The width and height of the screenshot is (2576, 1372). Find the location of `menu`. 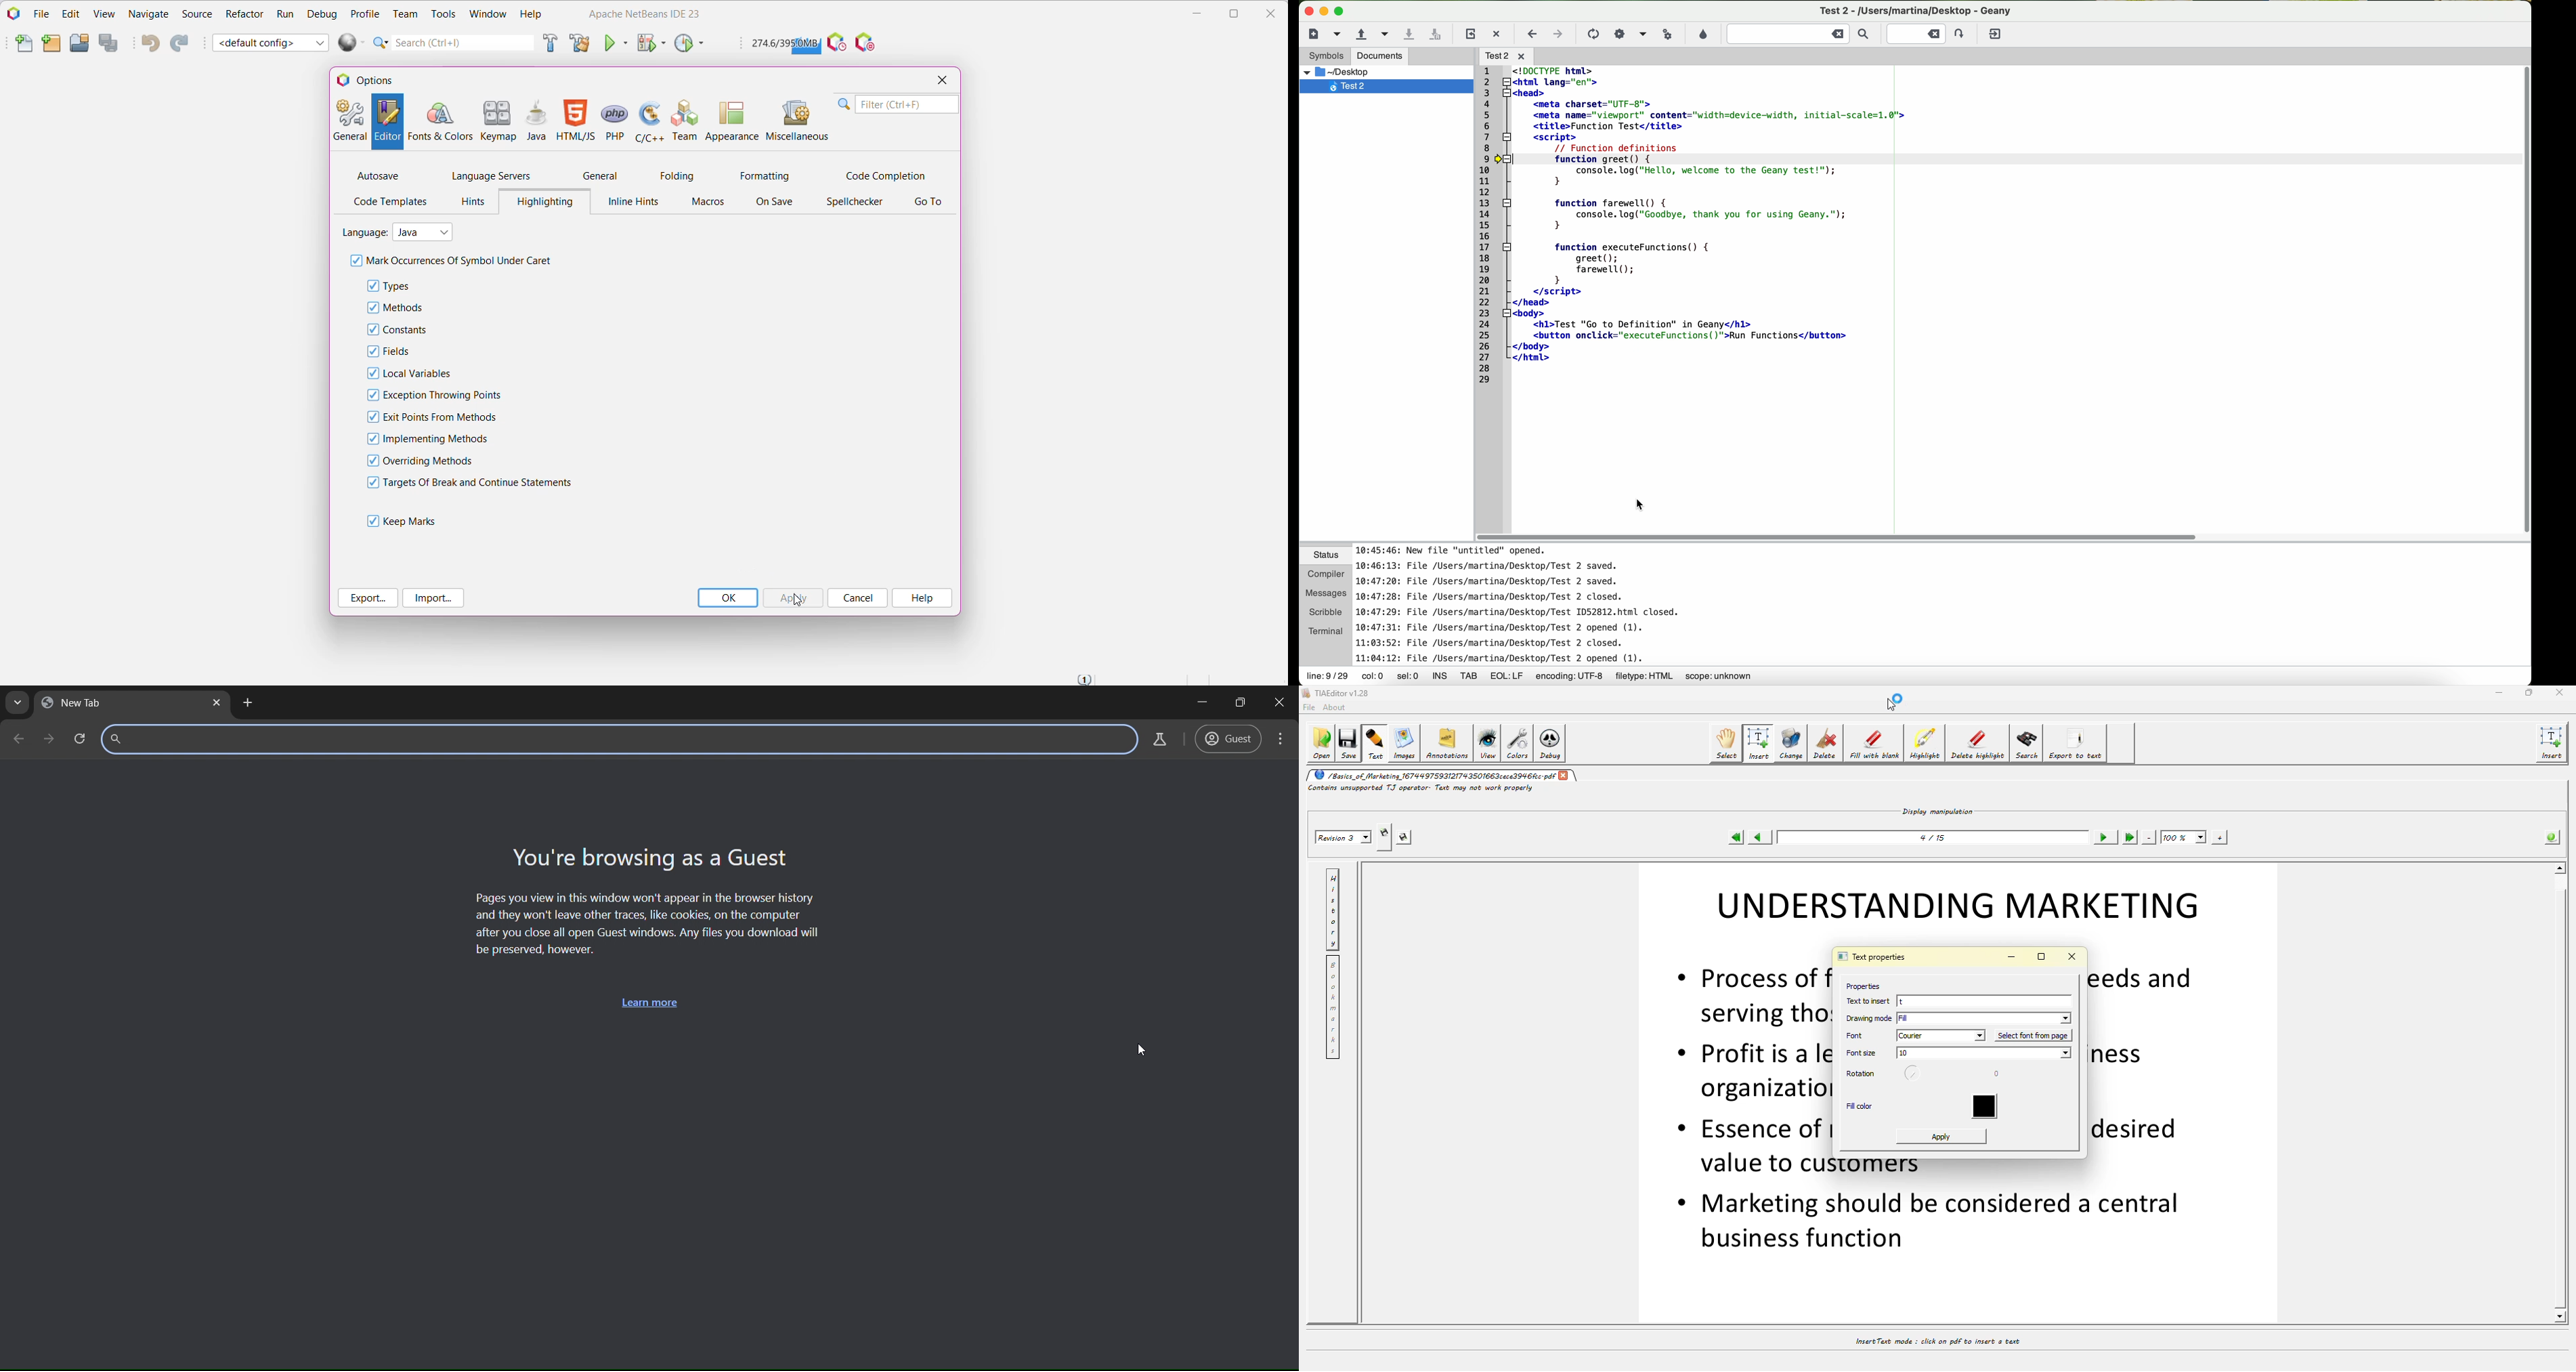

menu is located at coordinates (1280, 738).